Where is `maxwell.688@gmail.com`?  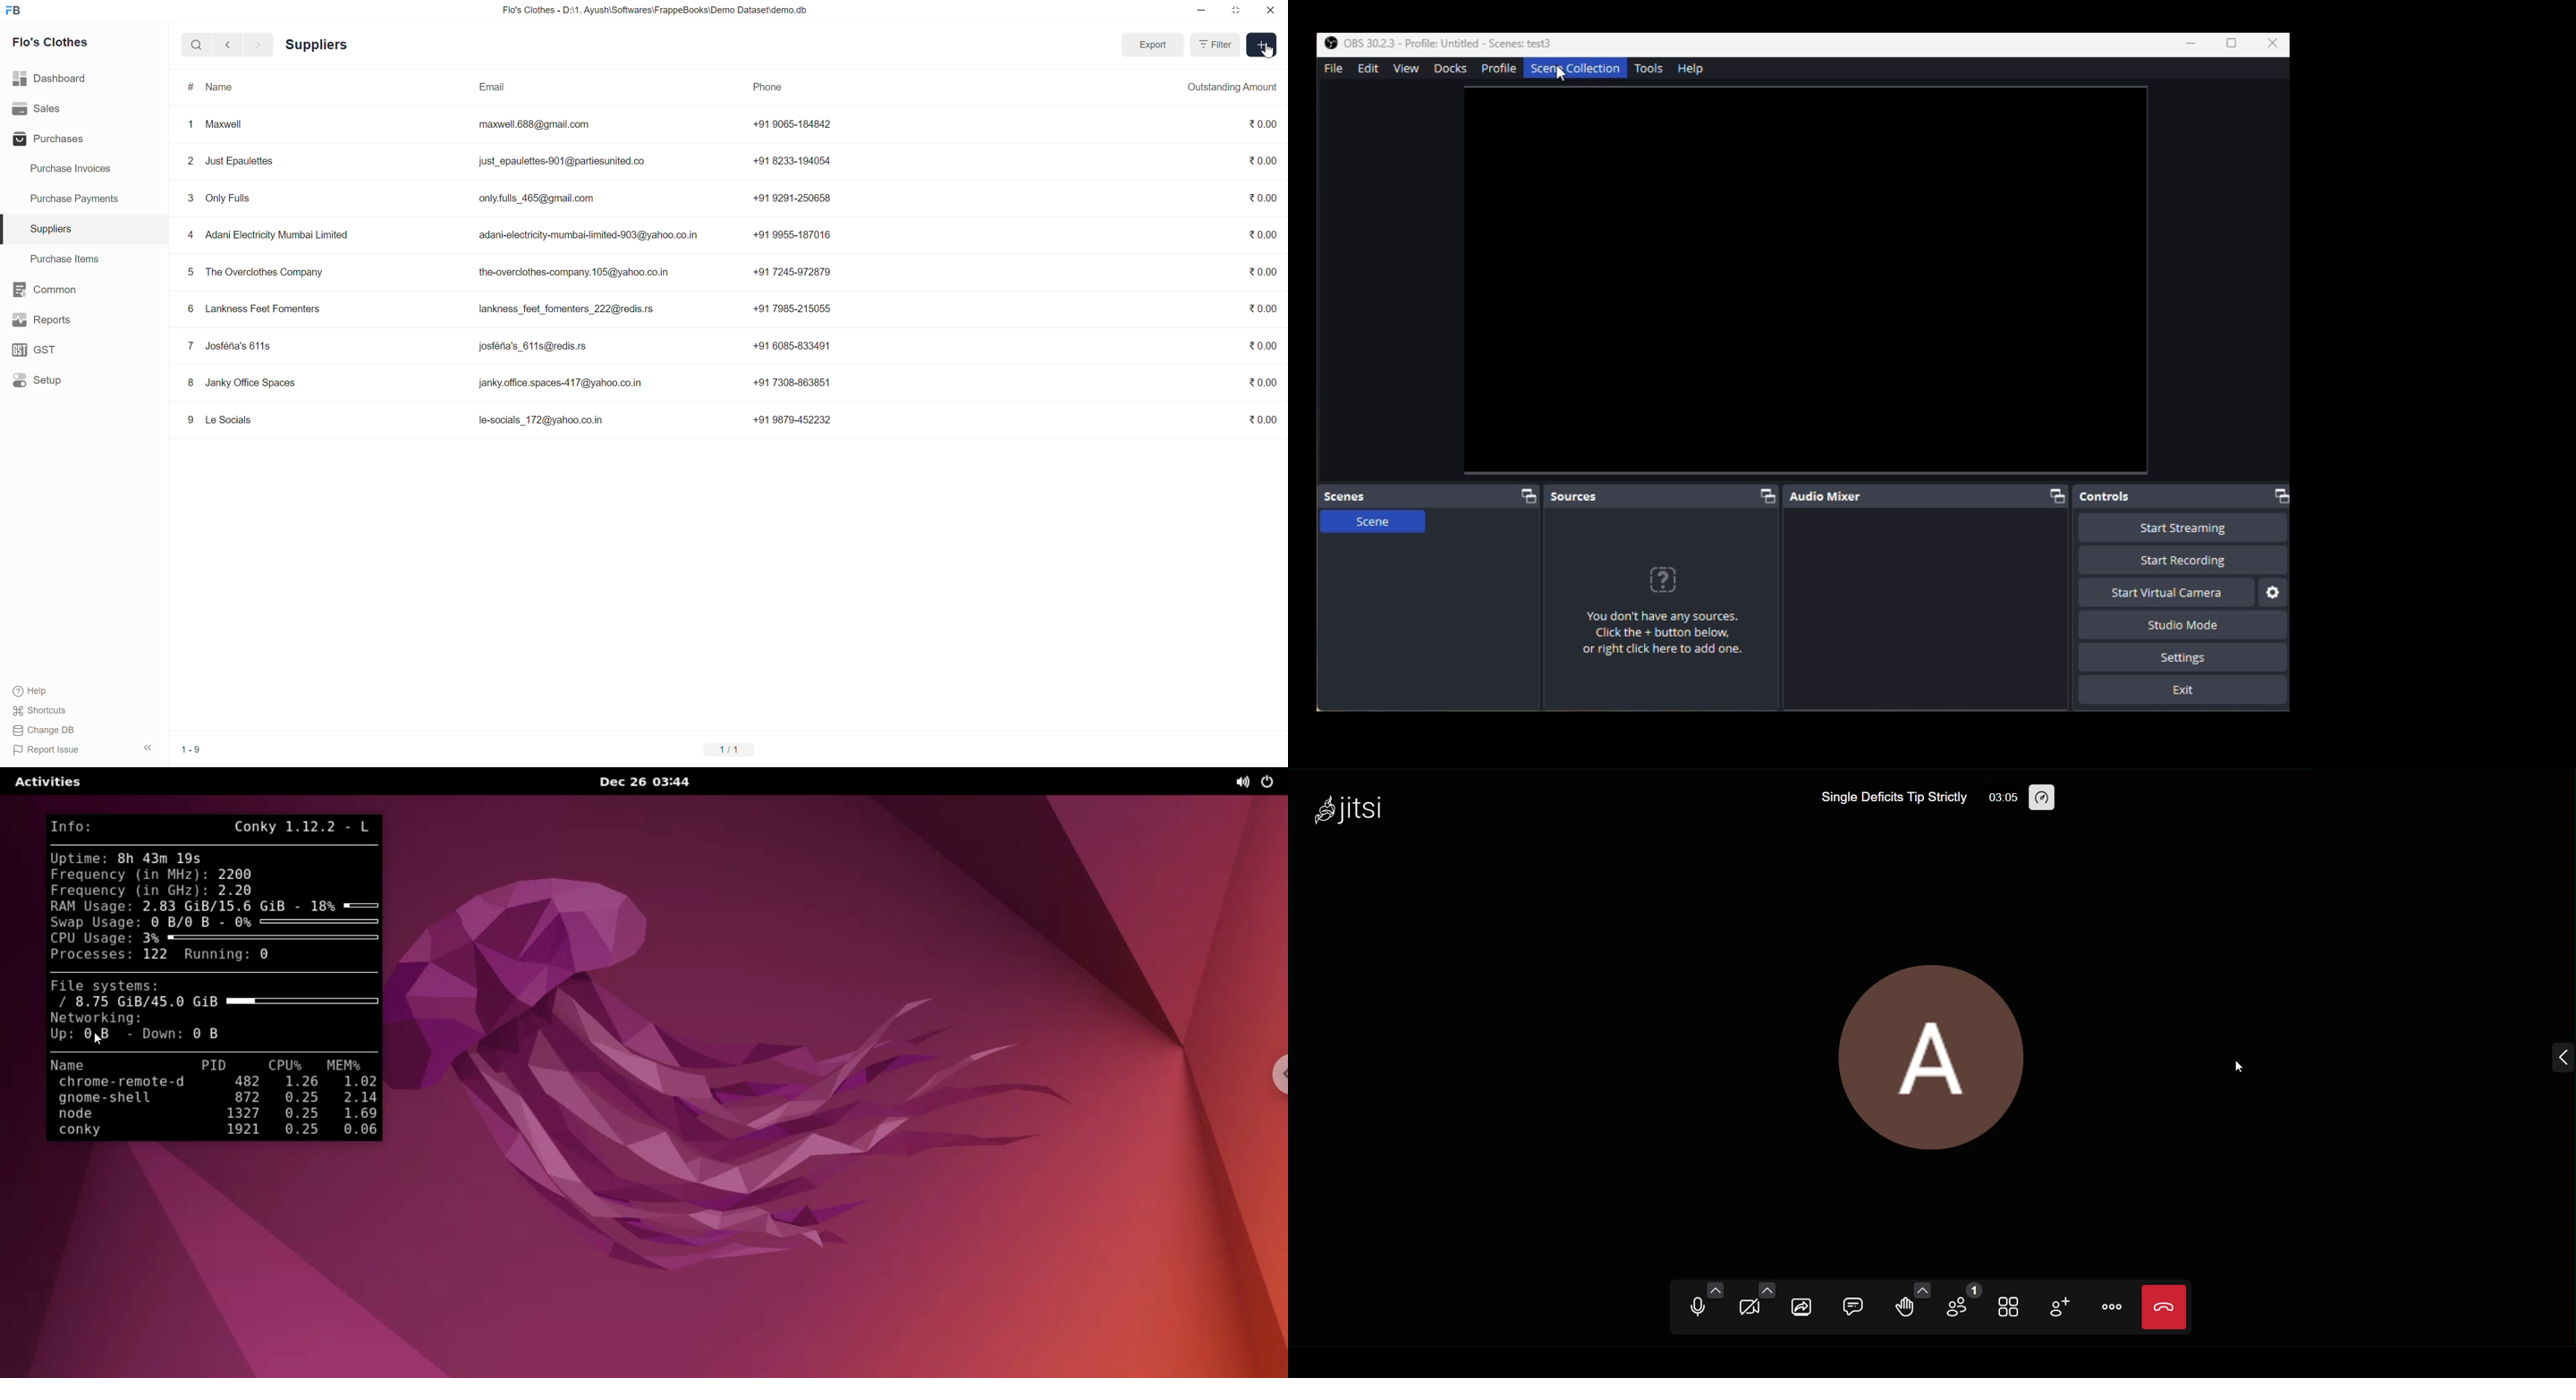
maxwell.688@gmail.com is located at coordinates (534, 125).